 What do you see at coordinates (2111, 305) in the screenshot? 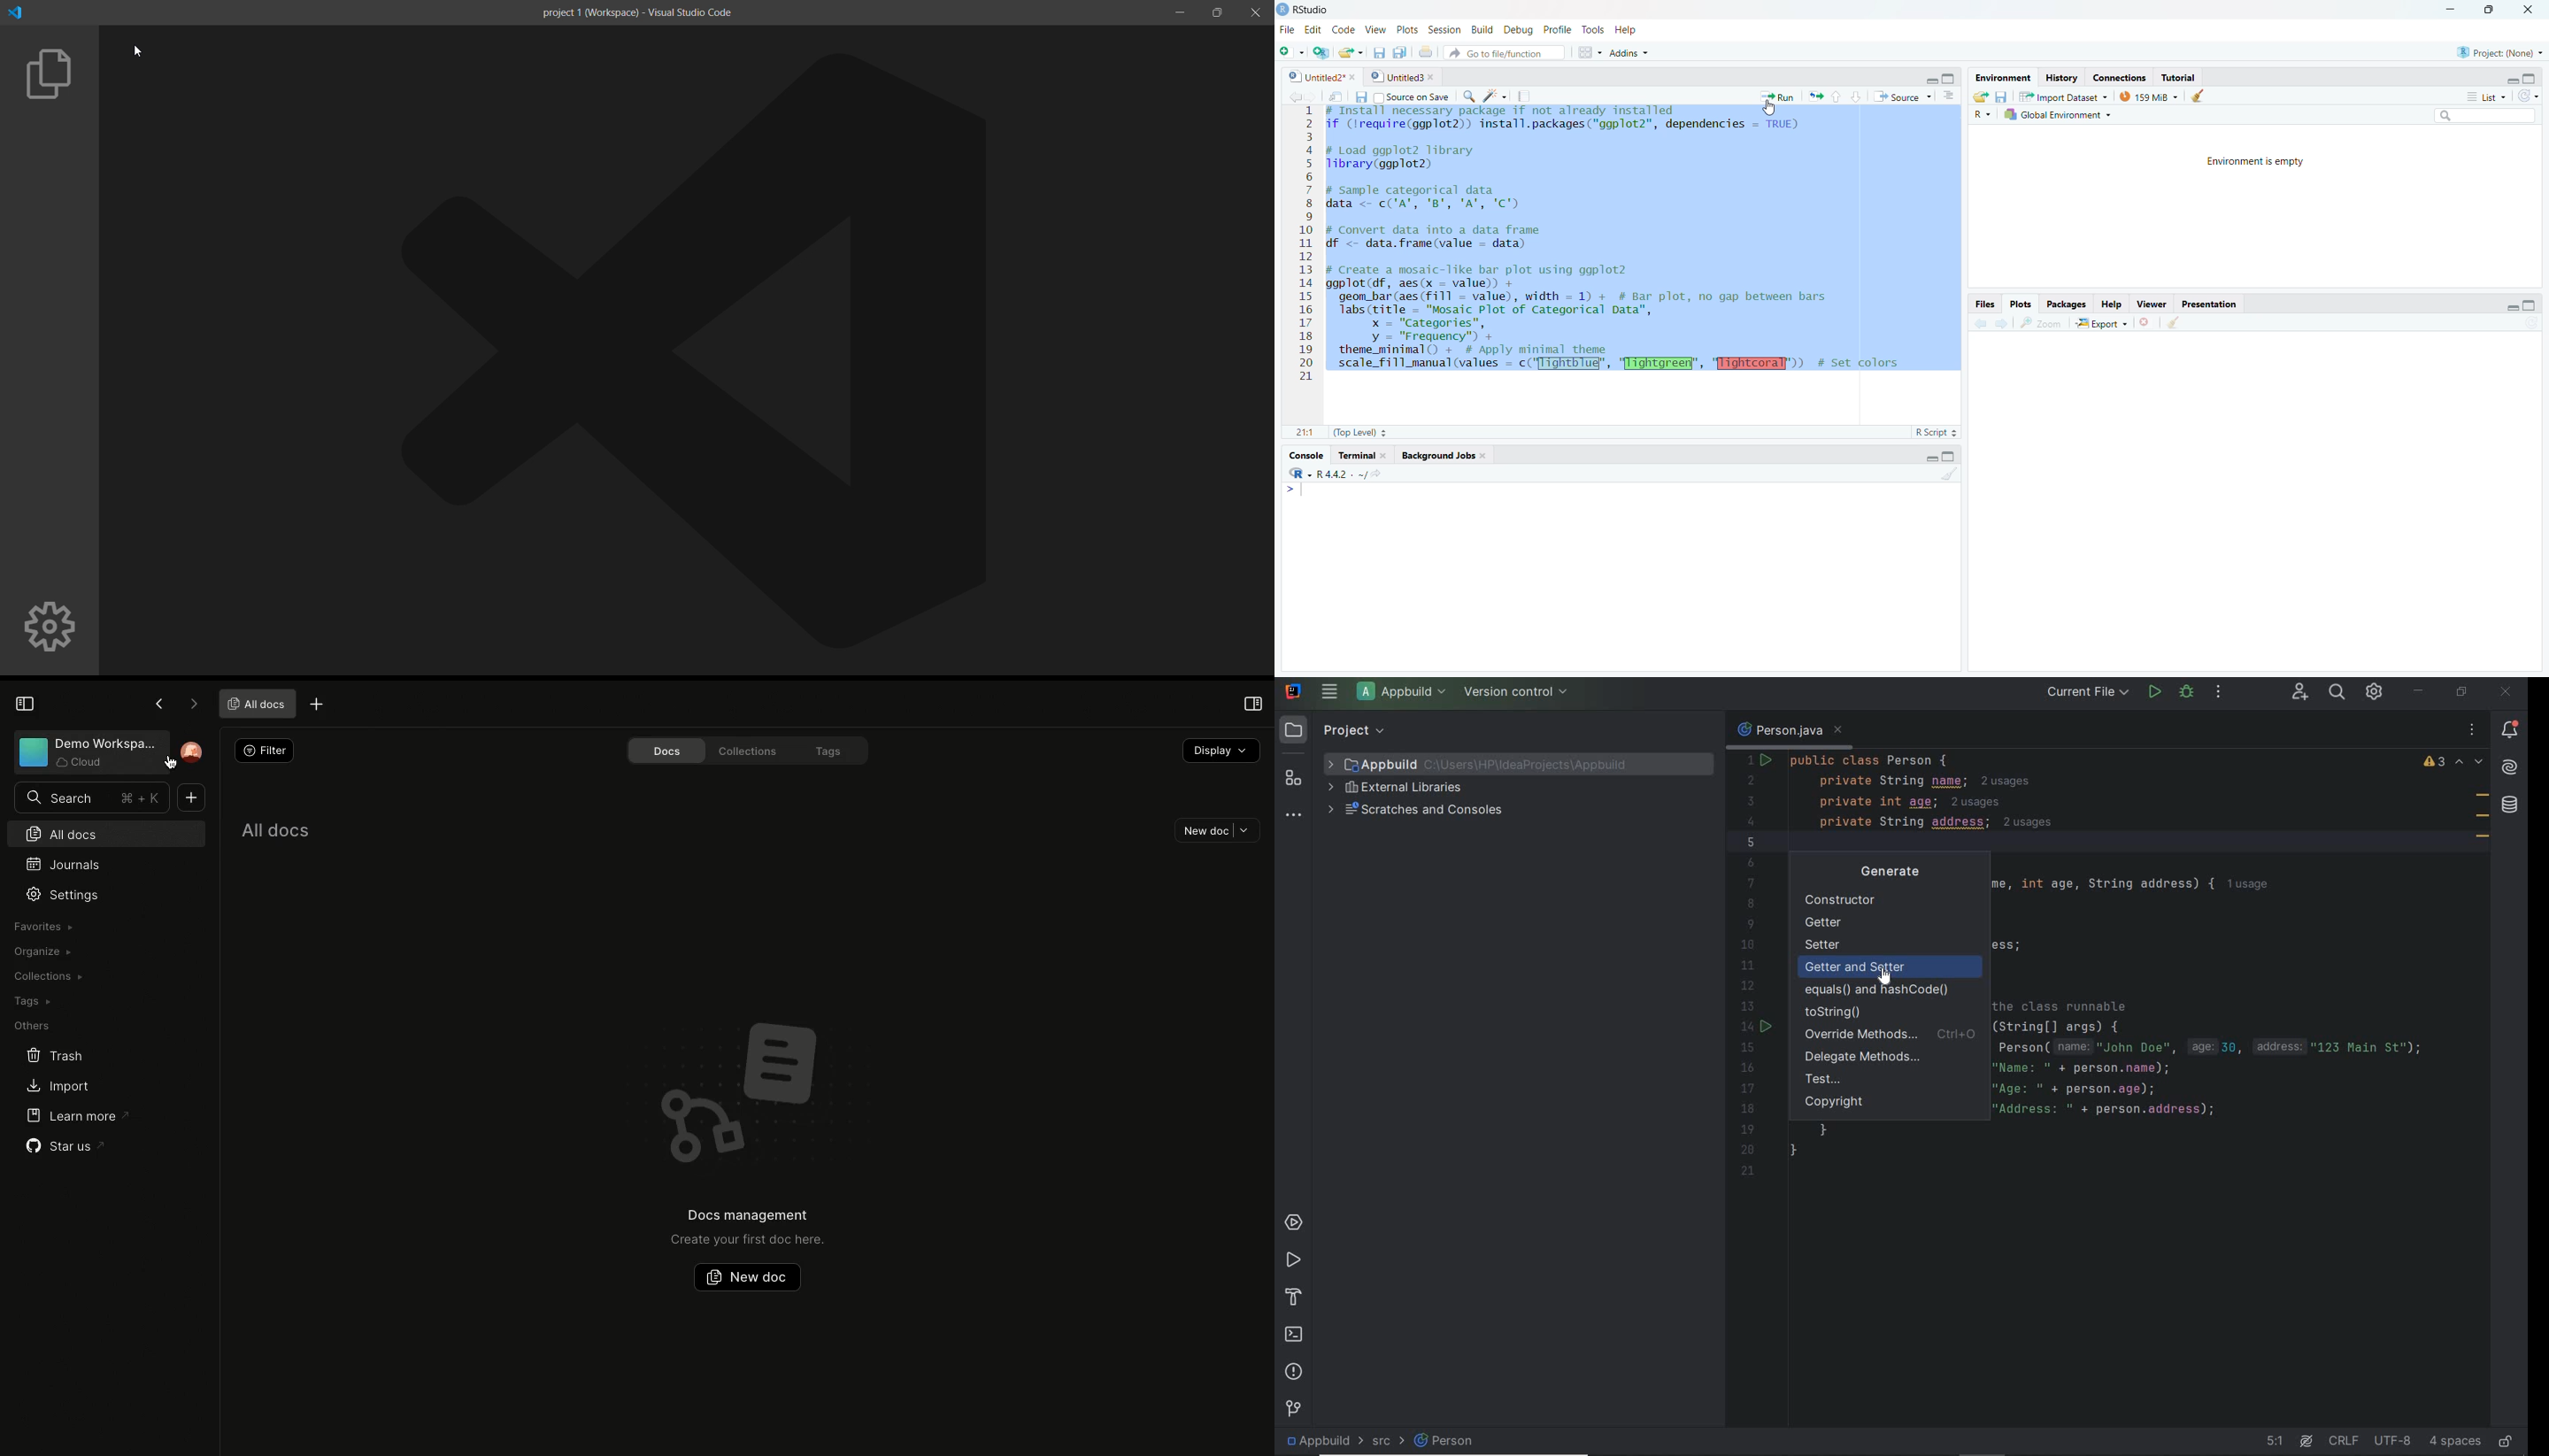
I see `Help` at bounding box center [2111, 305].